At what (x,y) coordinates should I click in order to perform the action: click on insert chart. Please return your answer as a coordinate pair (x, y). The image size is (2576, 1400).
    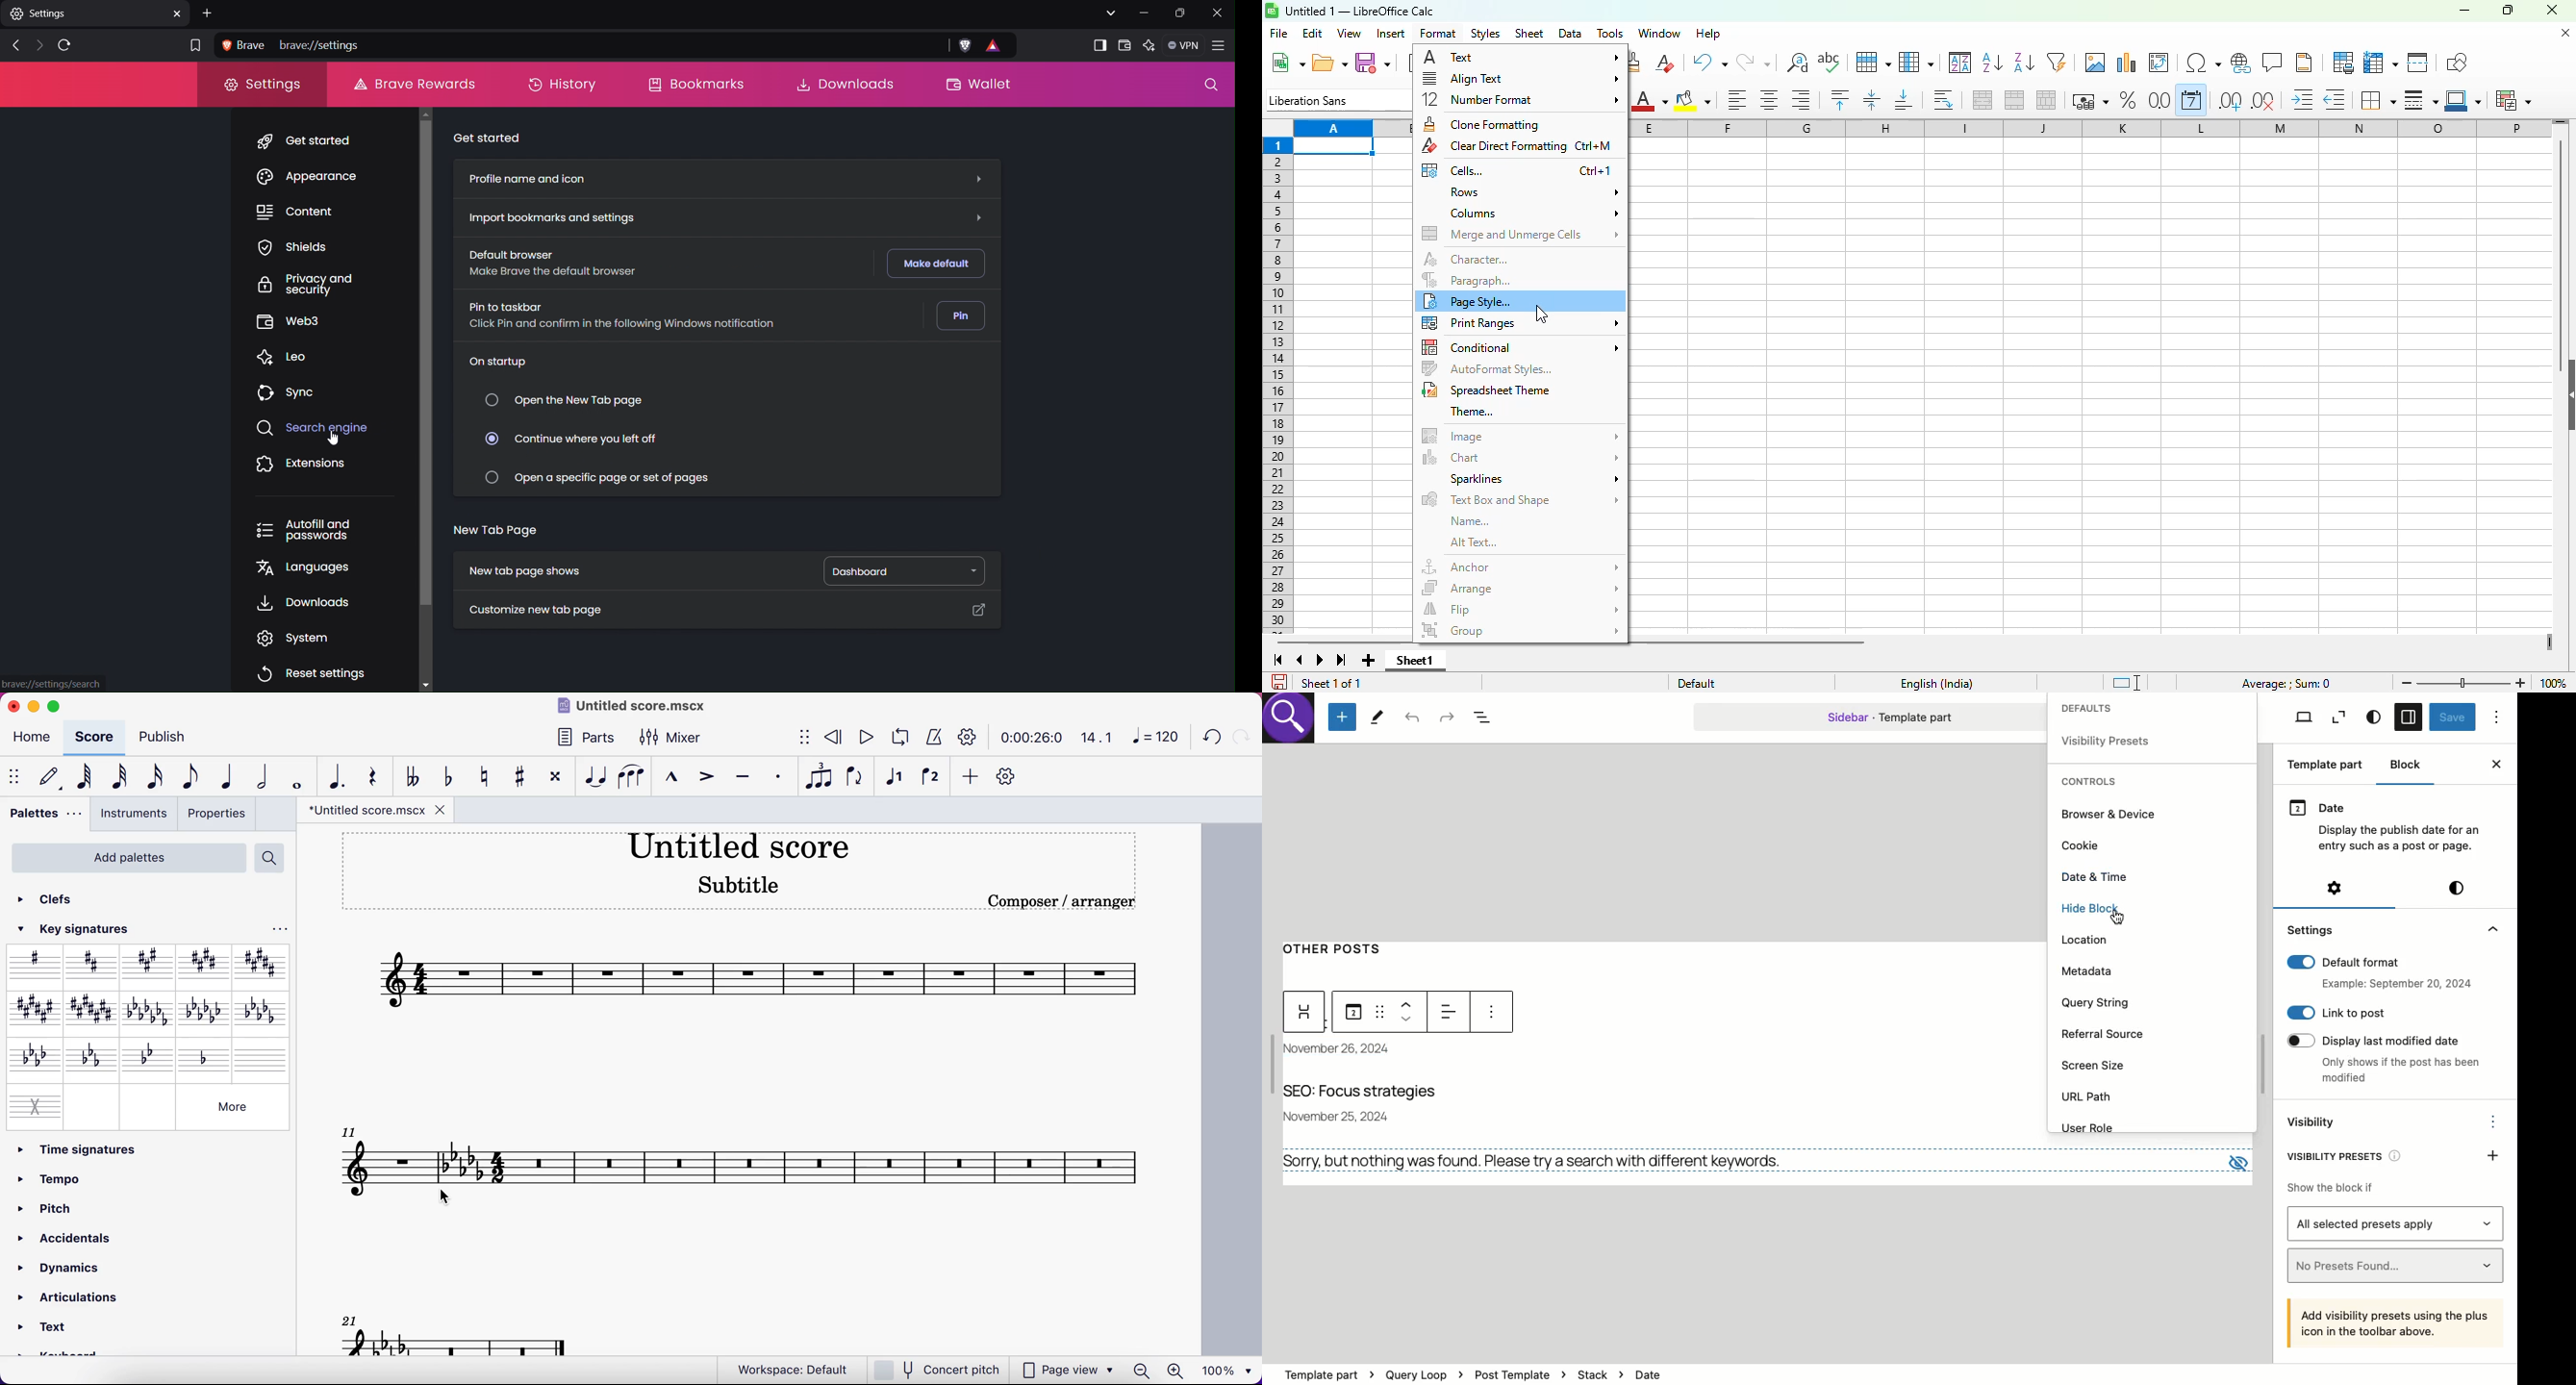
    Looking at the image, I should click on (2126, 63).